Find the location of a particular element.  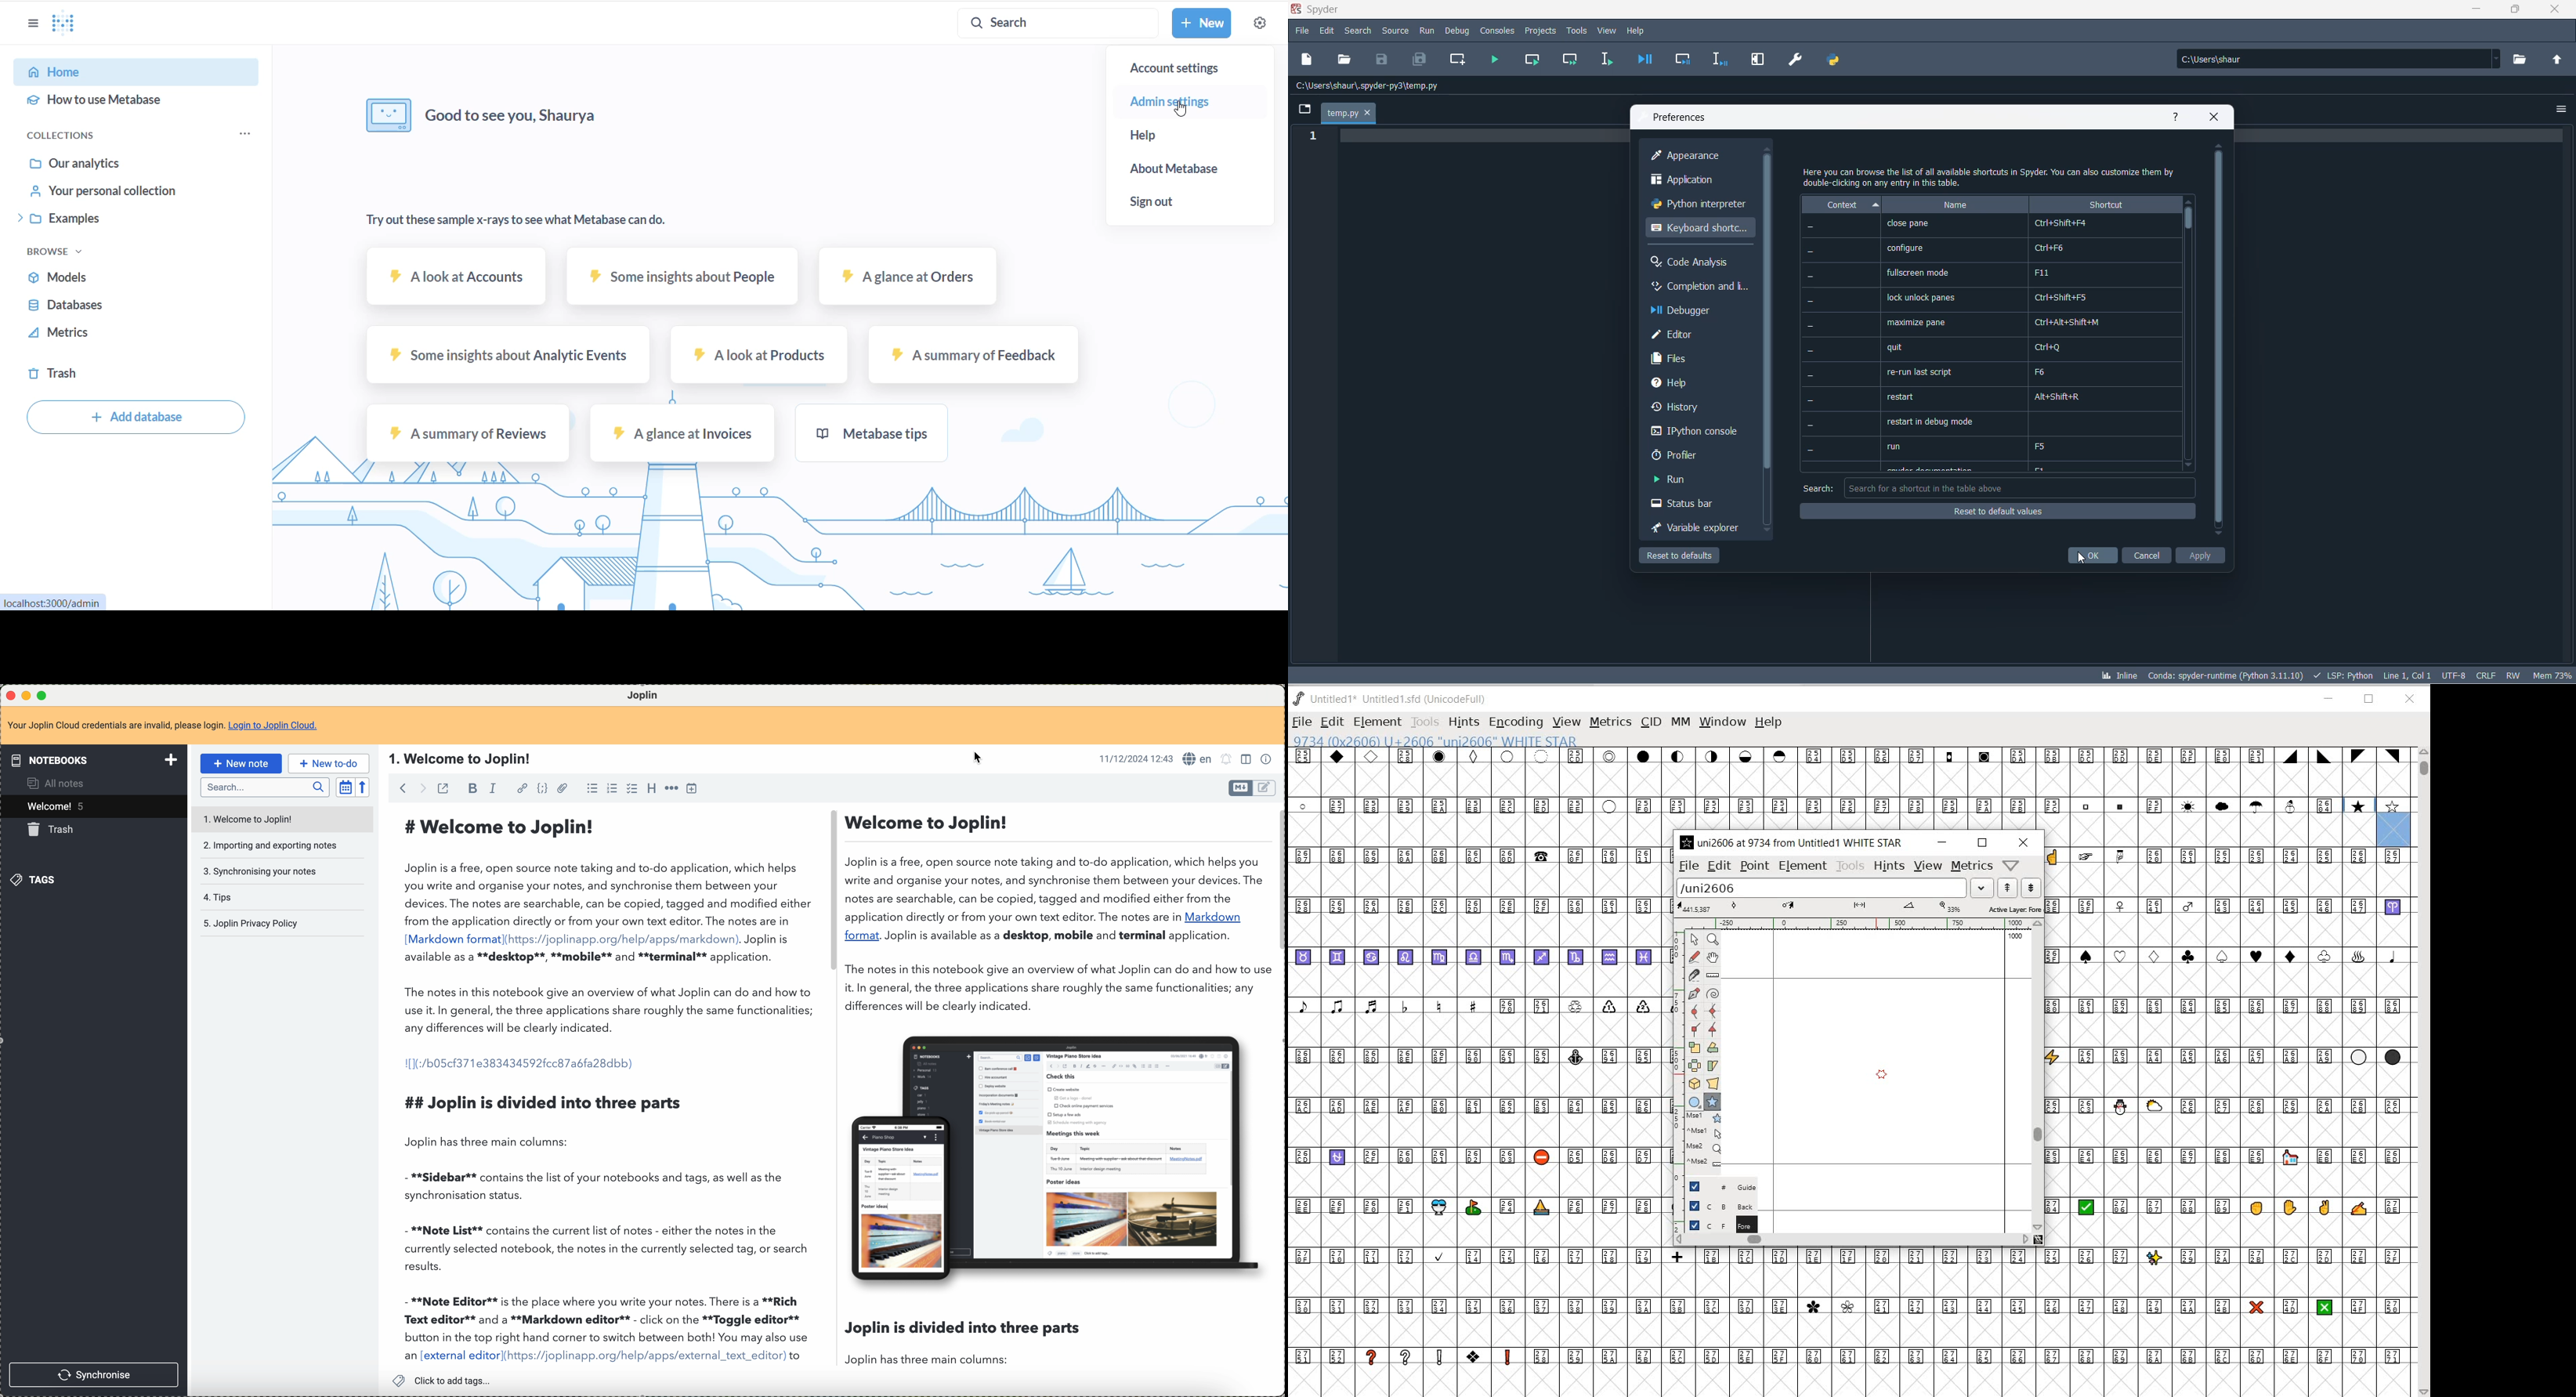

cursor is located at coordinates (2079, 558).